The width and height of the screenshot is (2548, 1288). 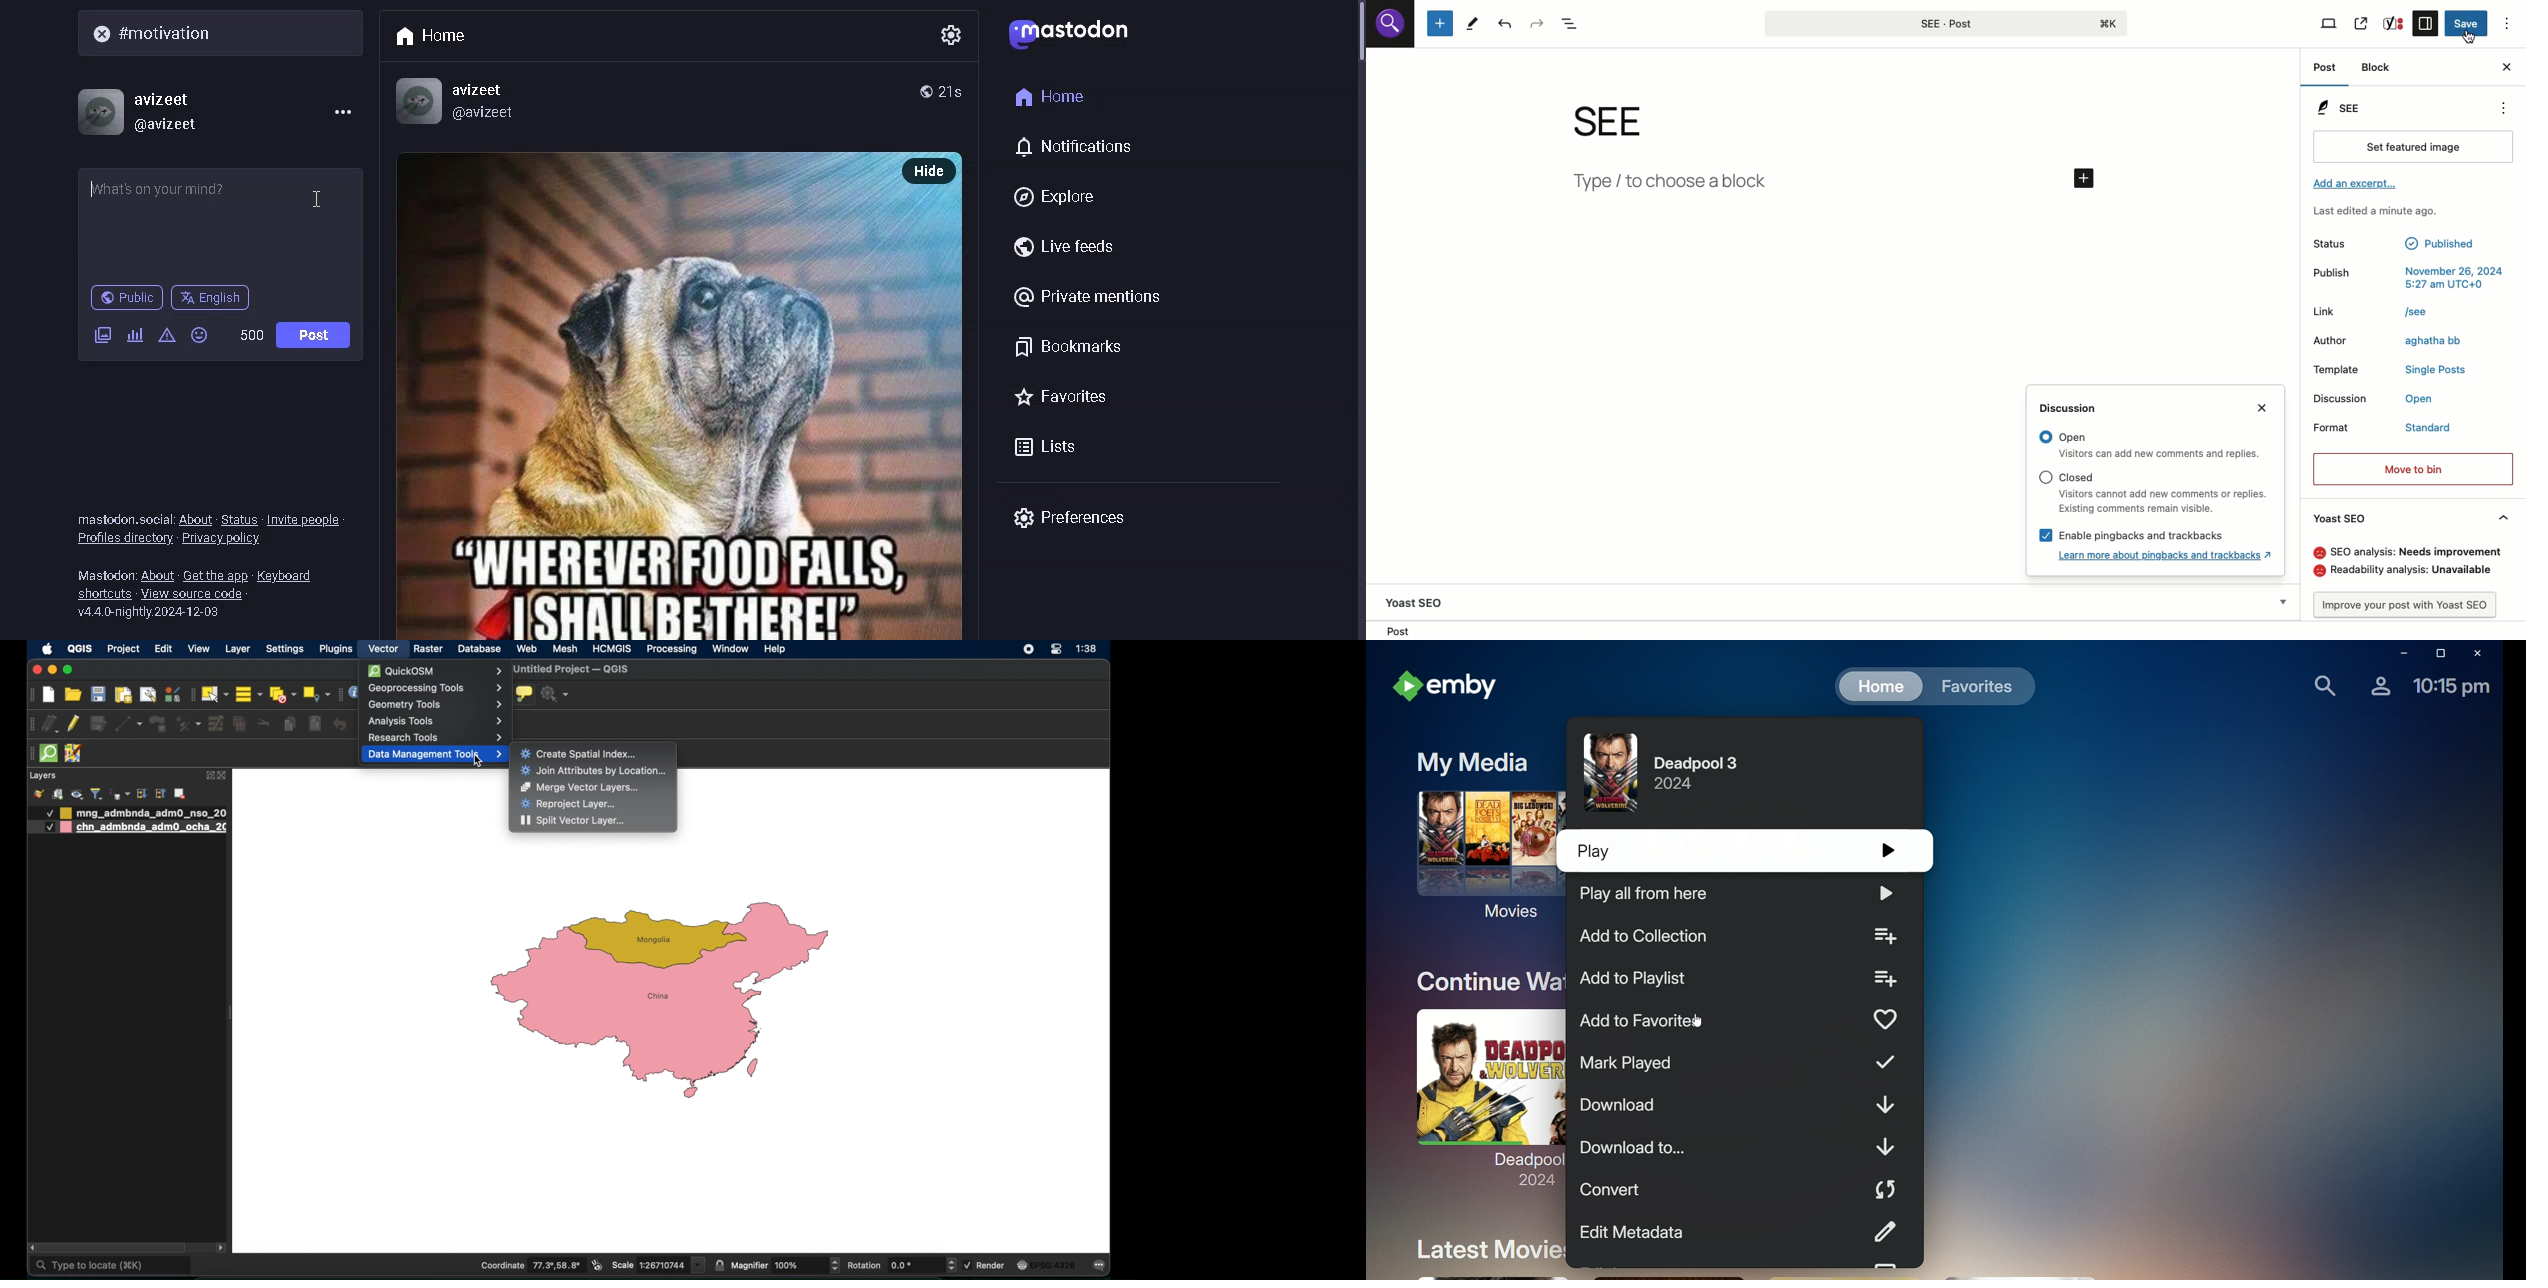 What do you see at coordinates (1353, 96) in the screenshot?
I see `Scrollbar` at bounding box center [1353, 96].